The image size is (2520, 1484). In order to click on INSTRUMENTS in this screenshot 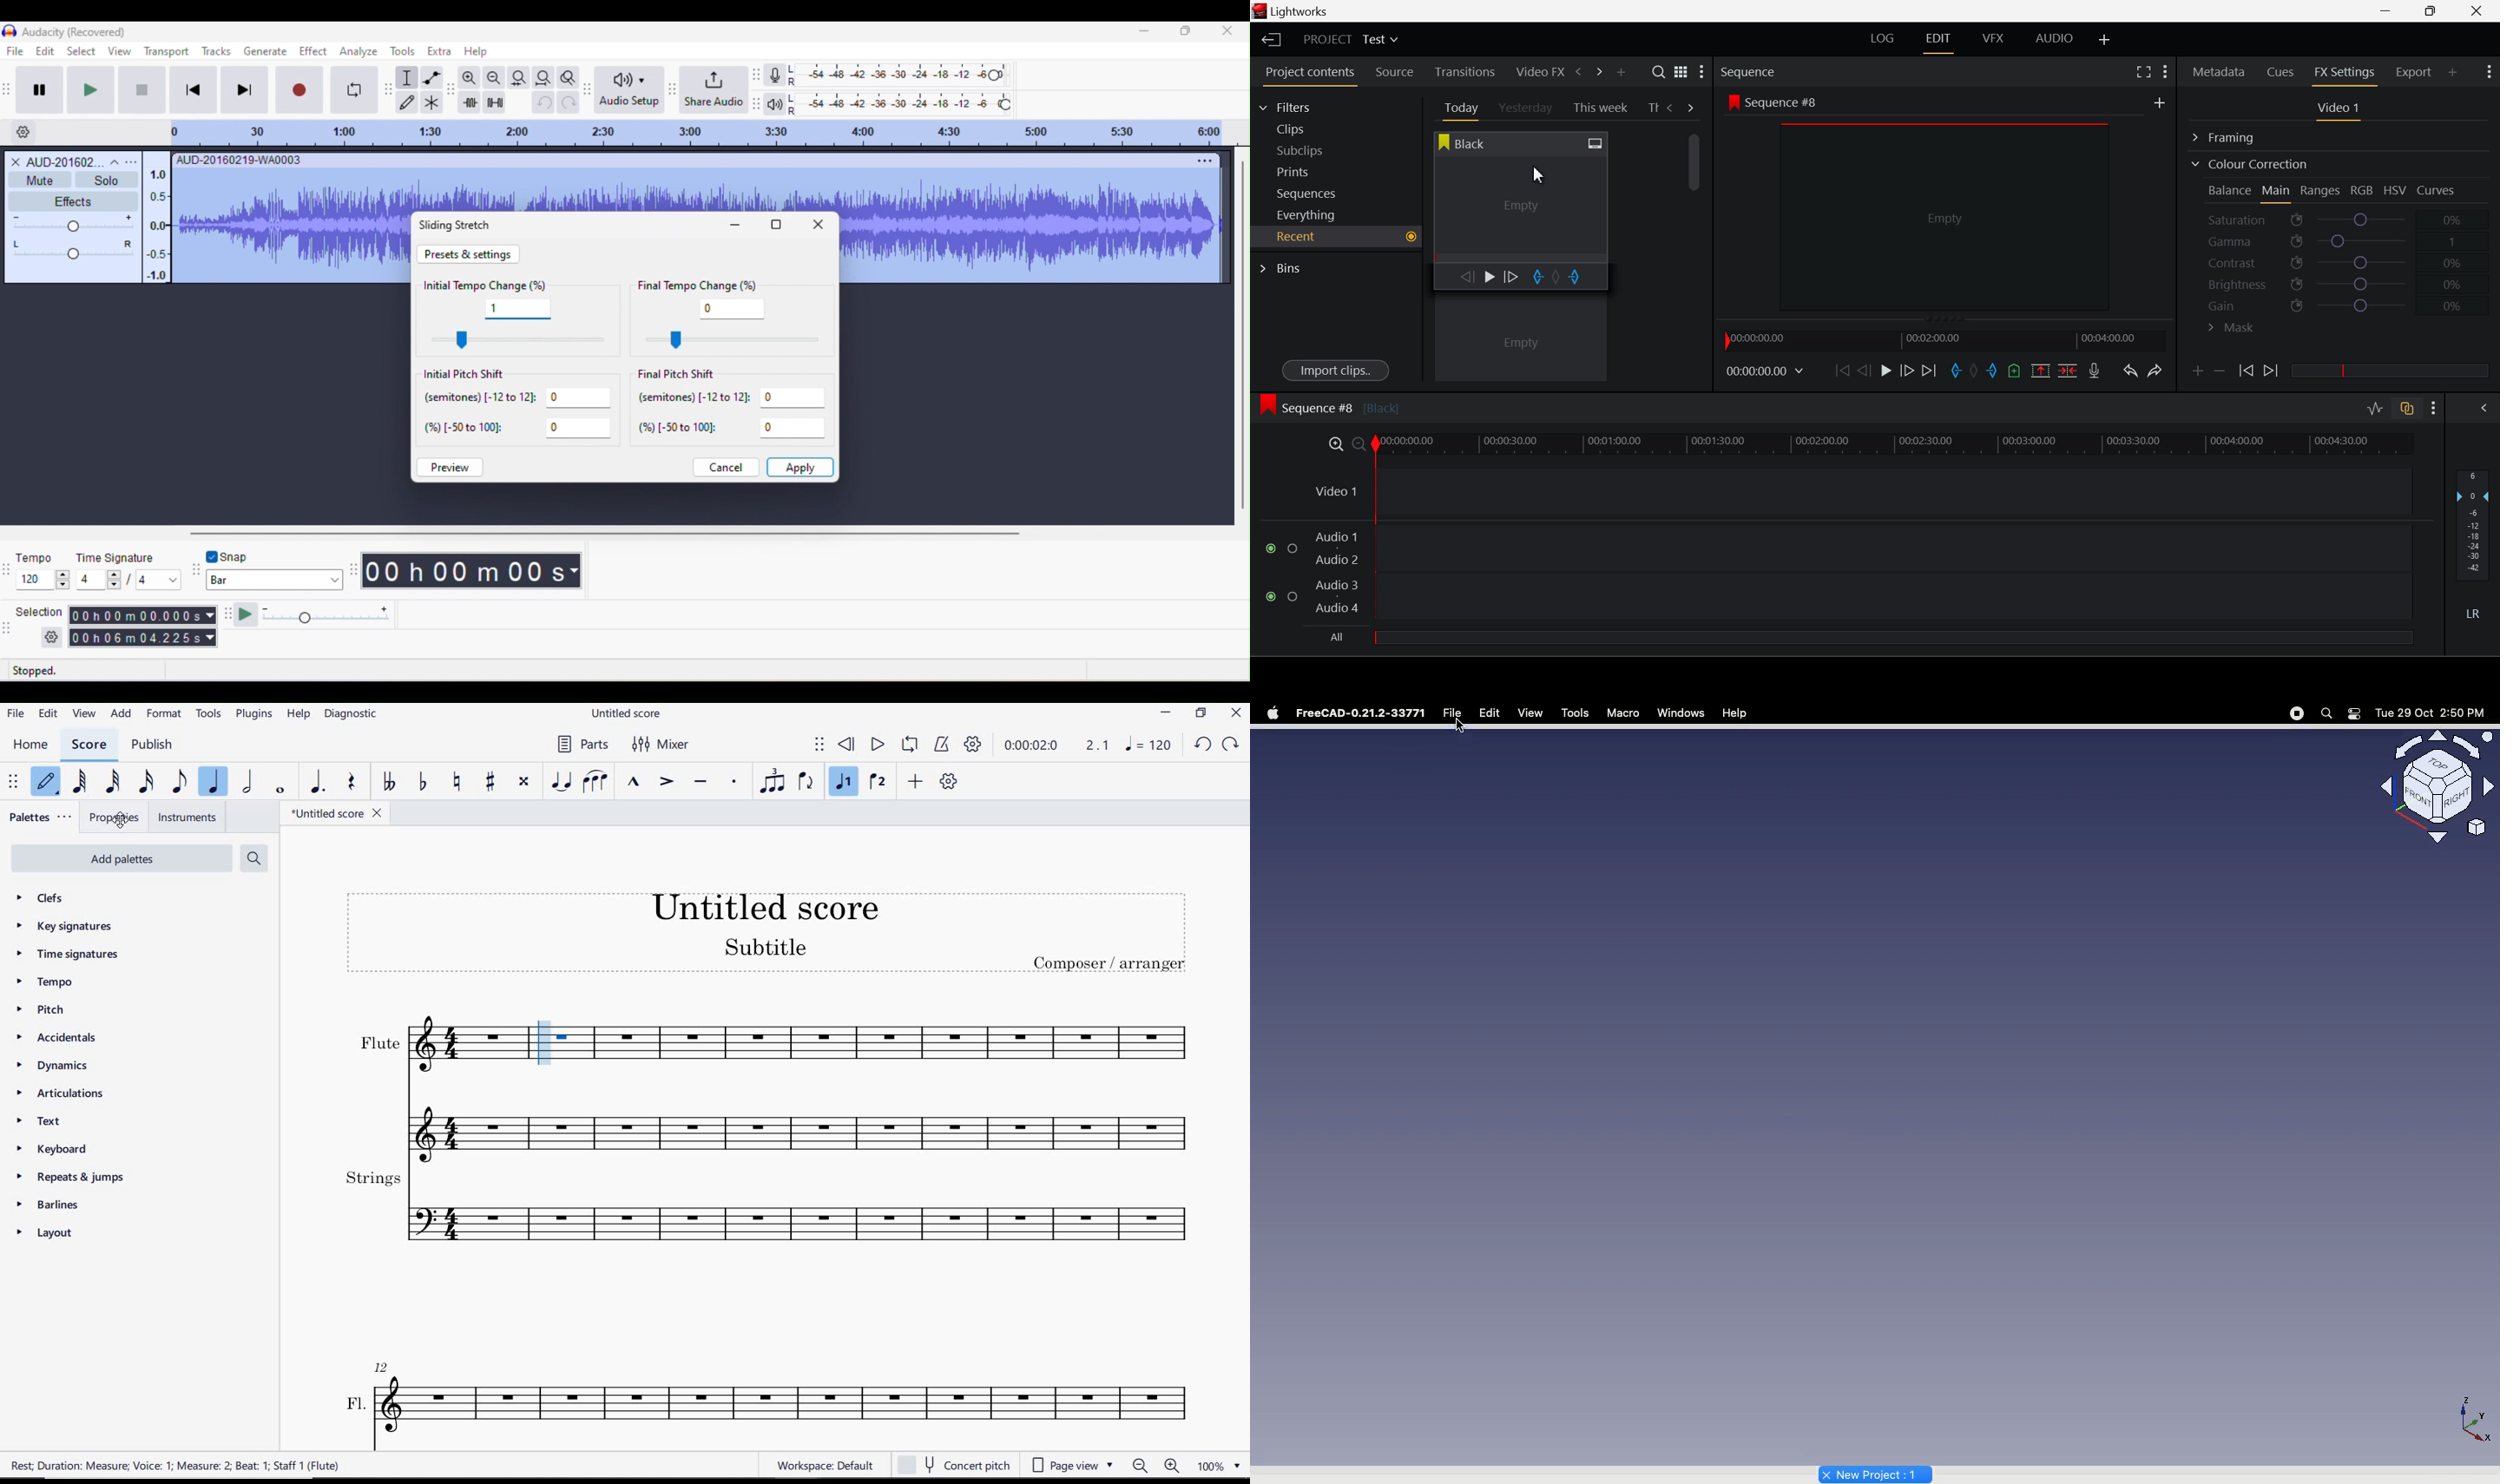, I will do `click(189, 819)`.